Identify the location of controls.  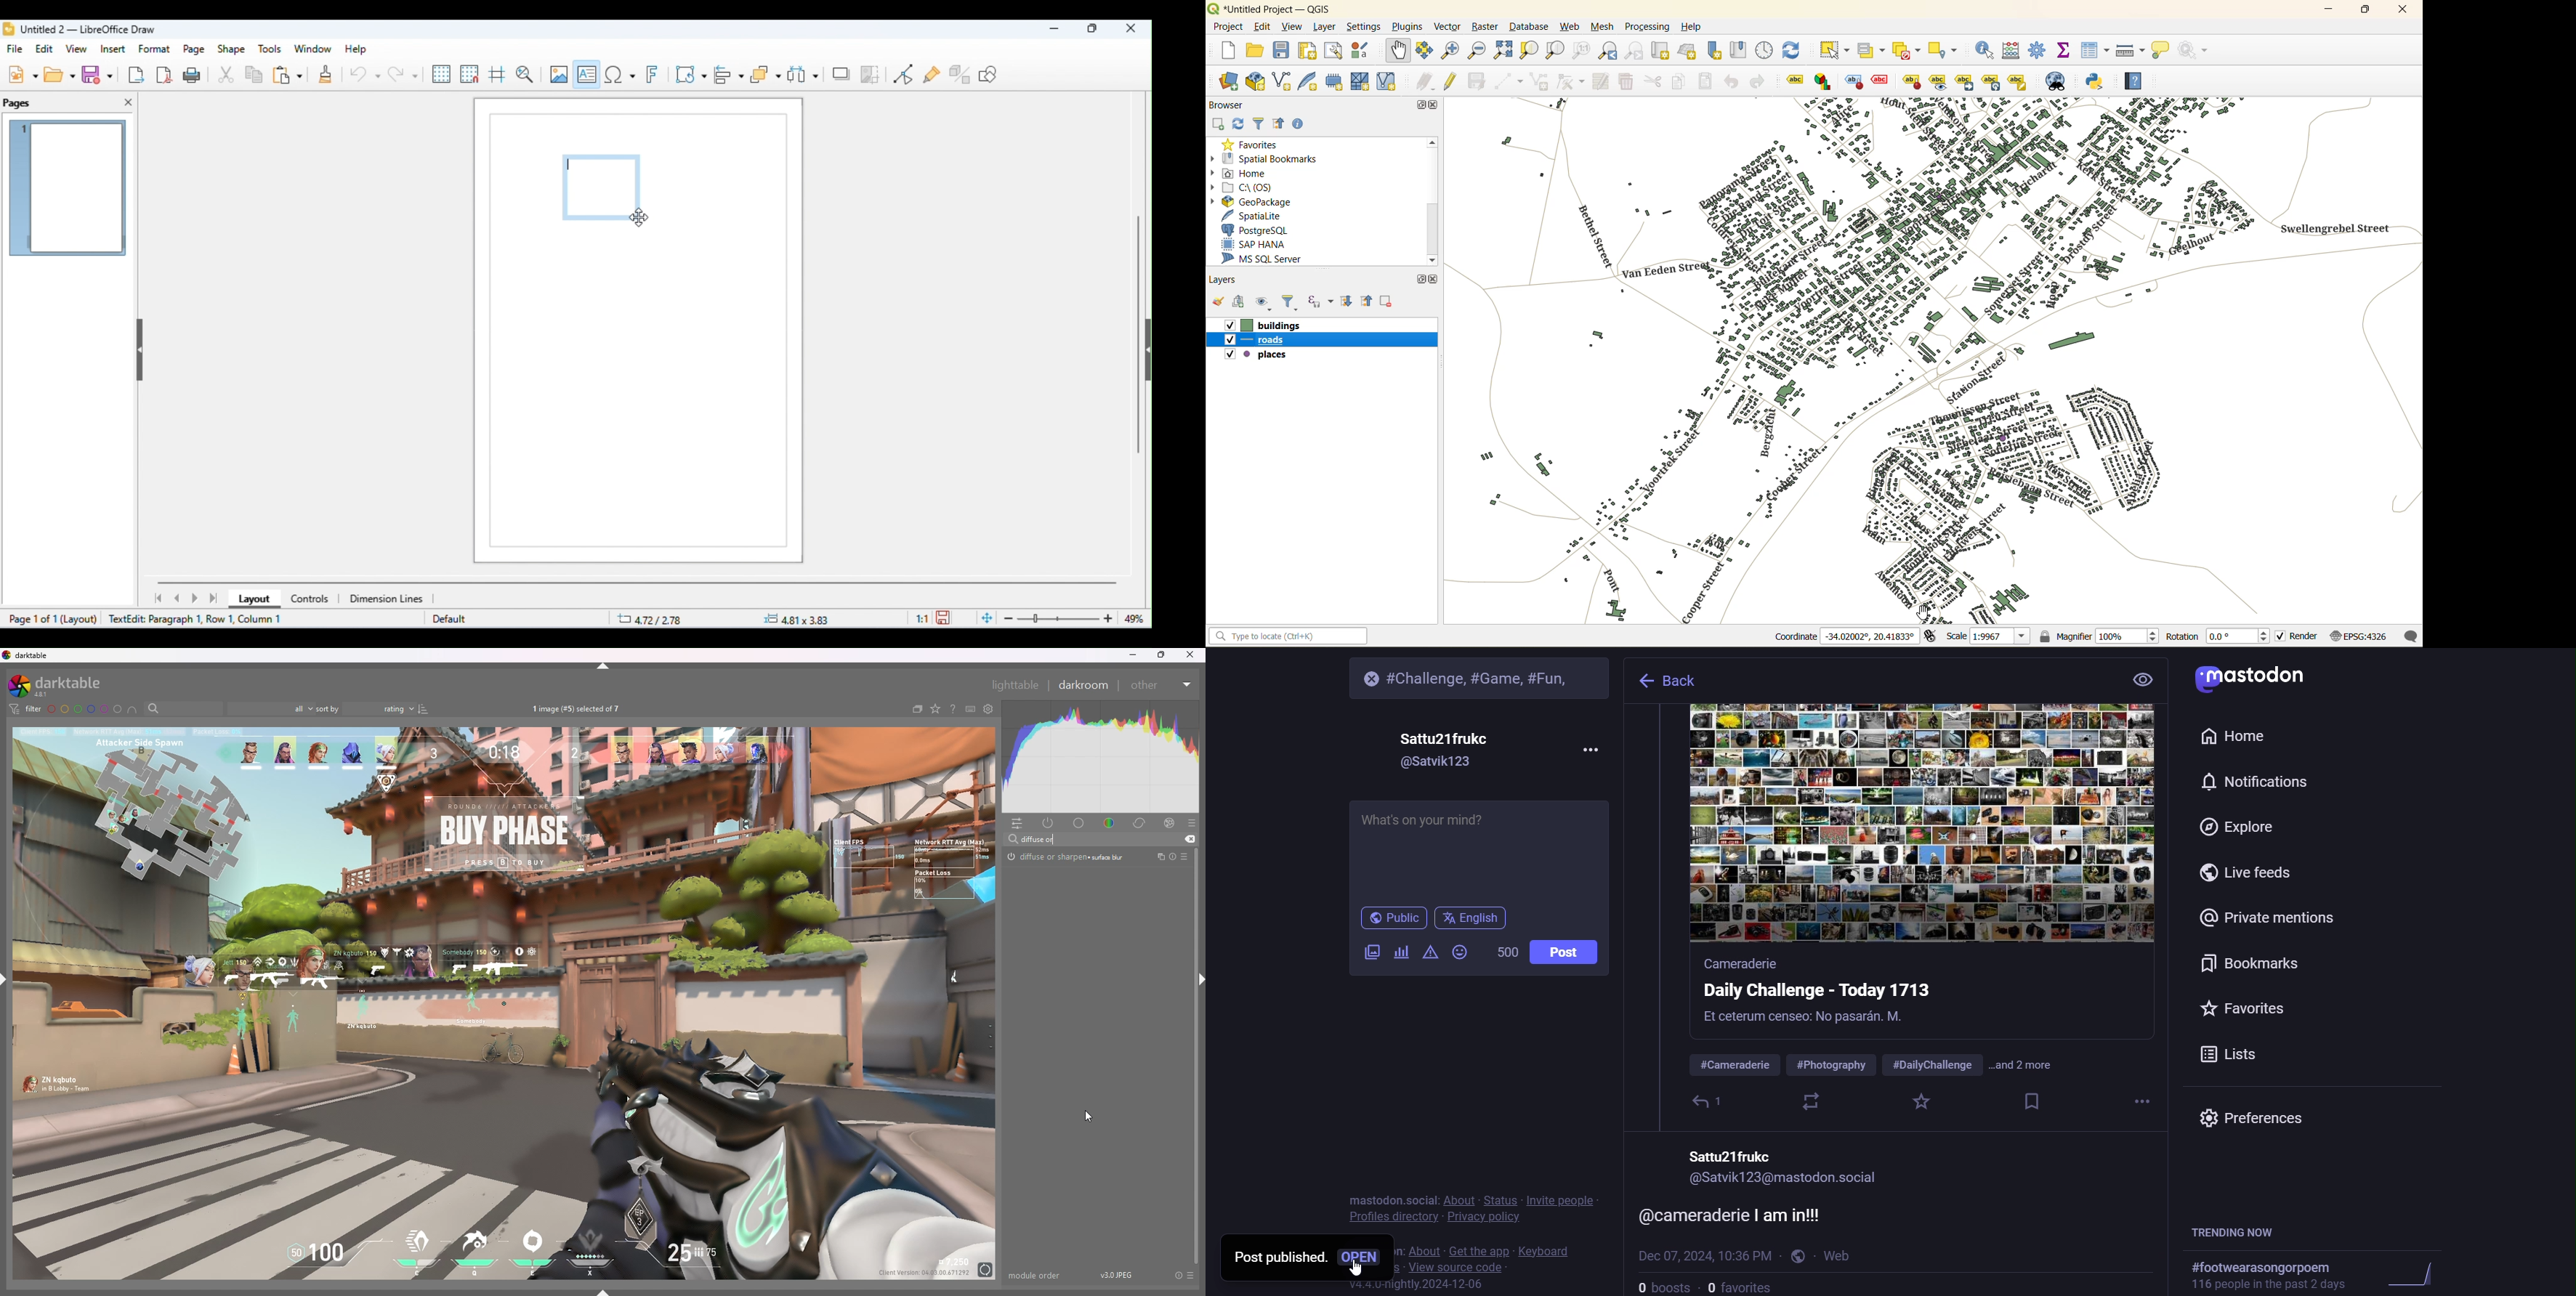
(309, 599).